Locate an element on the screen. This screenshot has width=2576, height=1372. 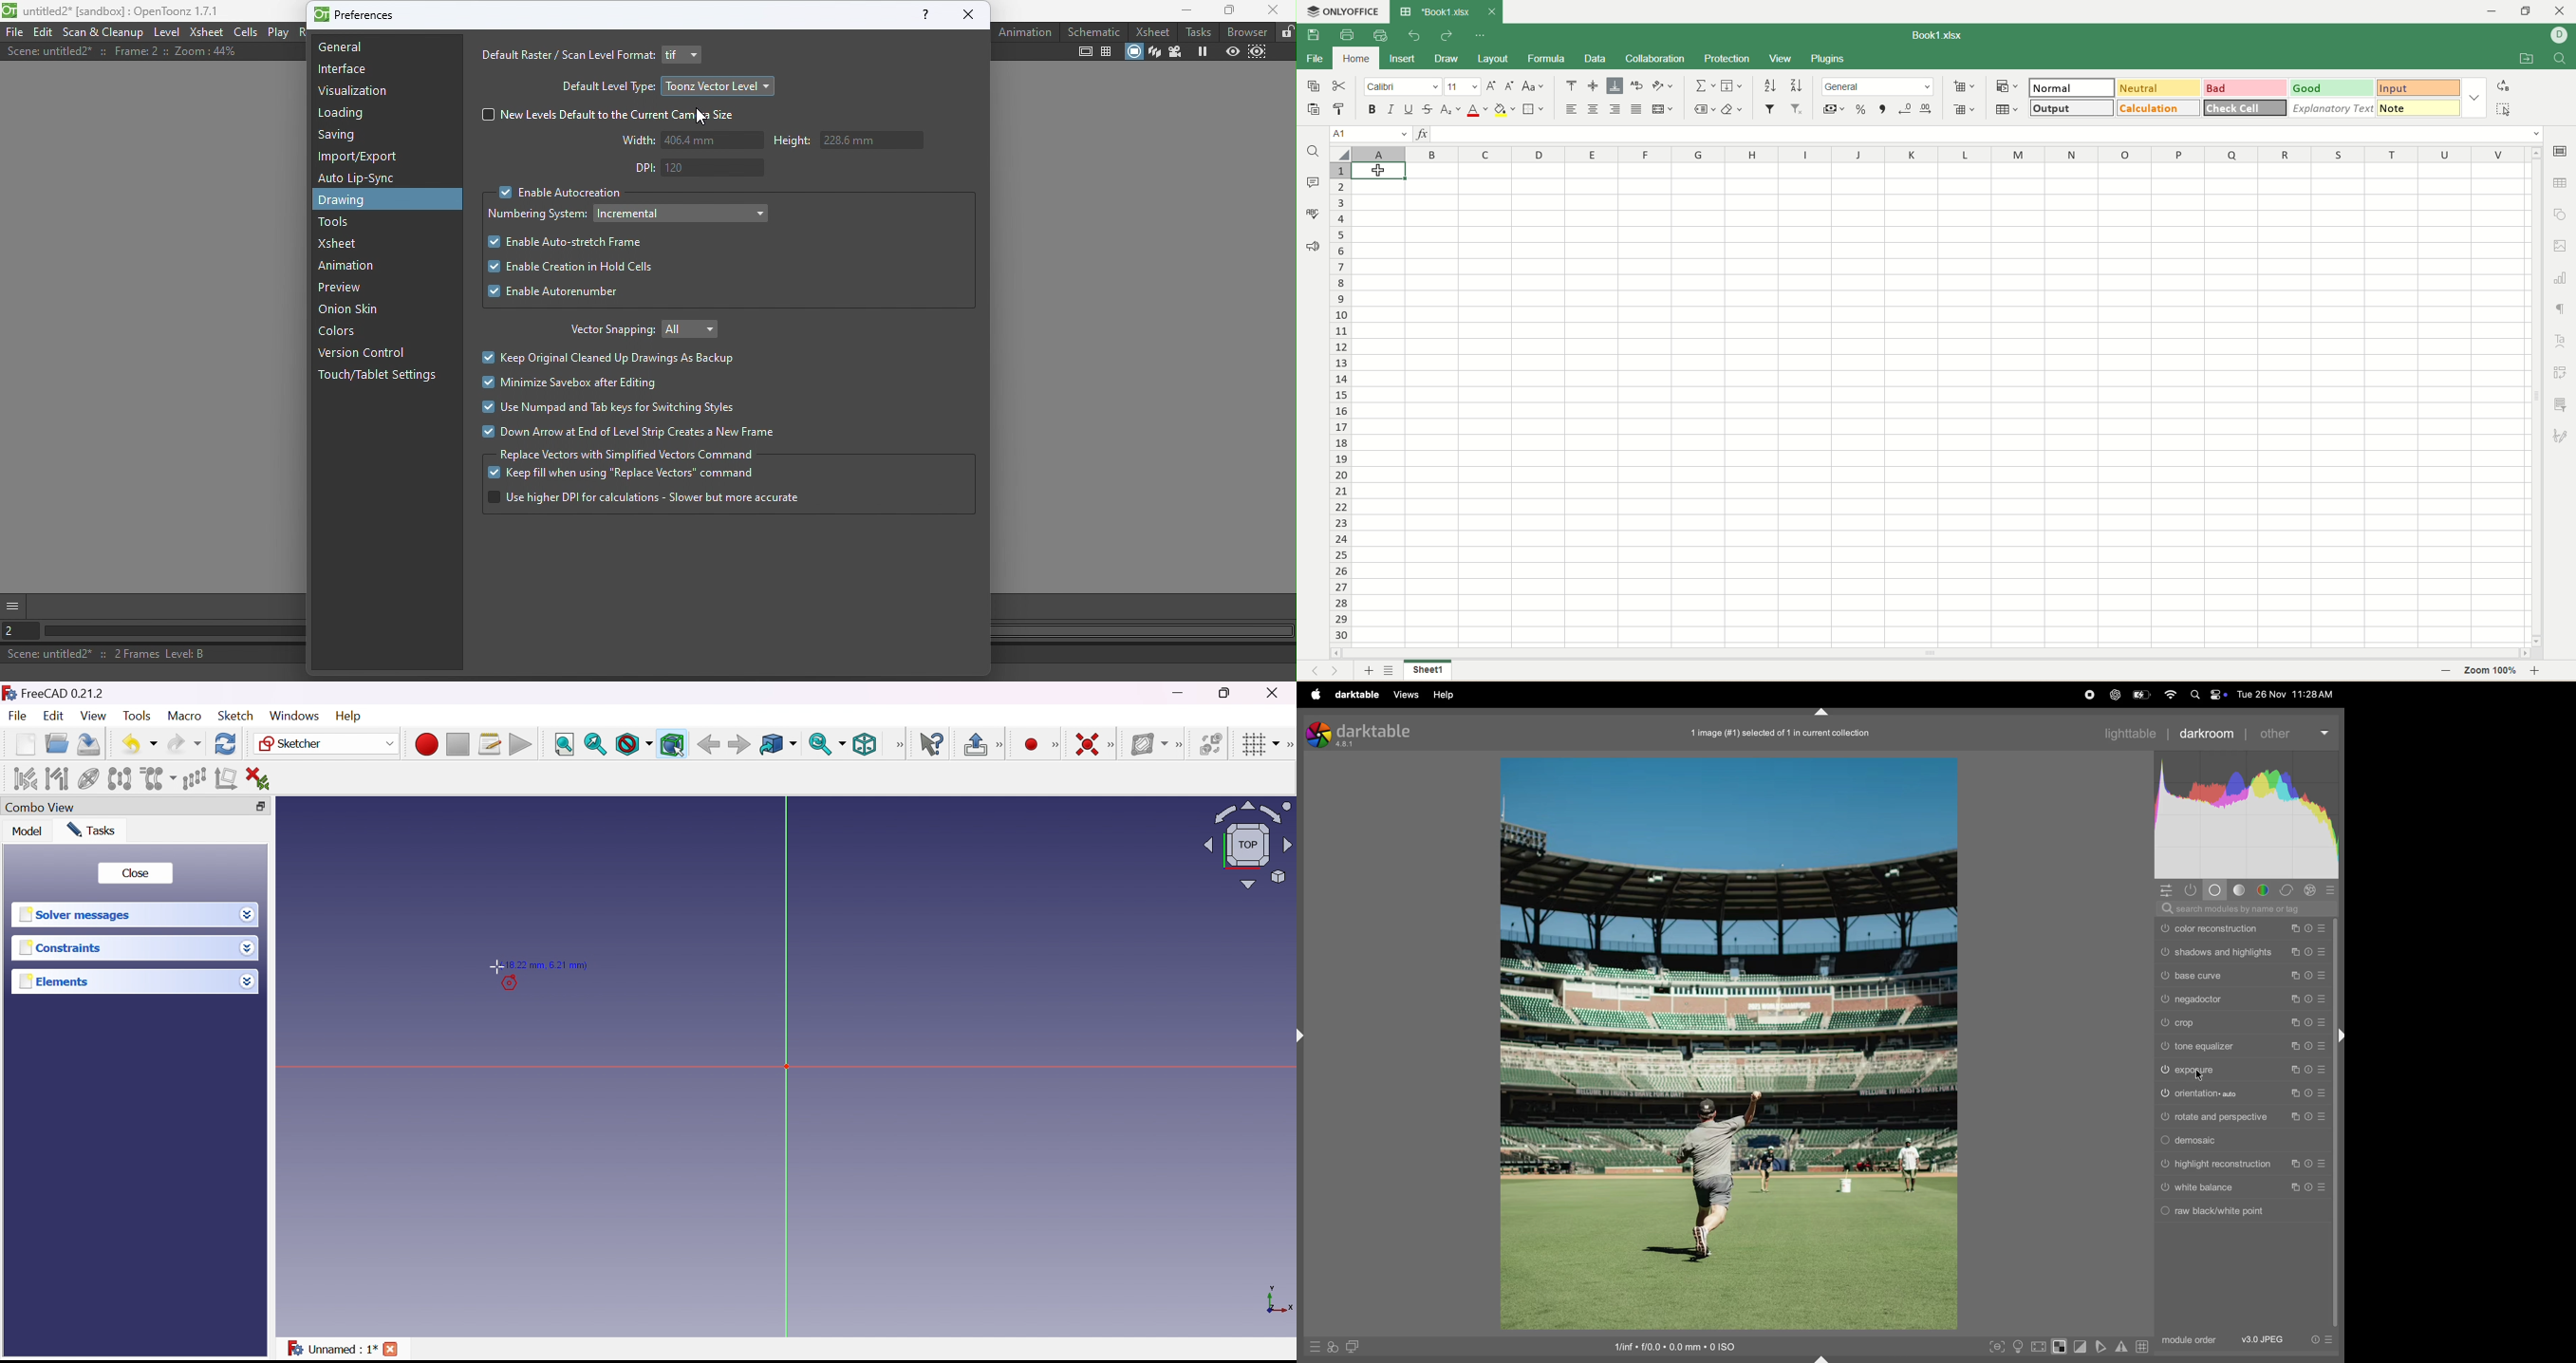
view is located at coordinates (1781, 58).